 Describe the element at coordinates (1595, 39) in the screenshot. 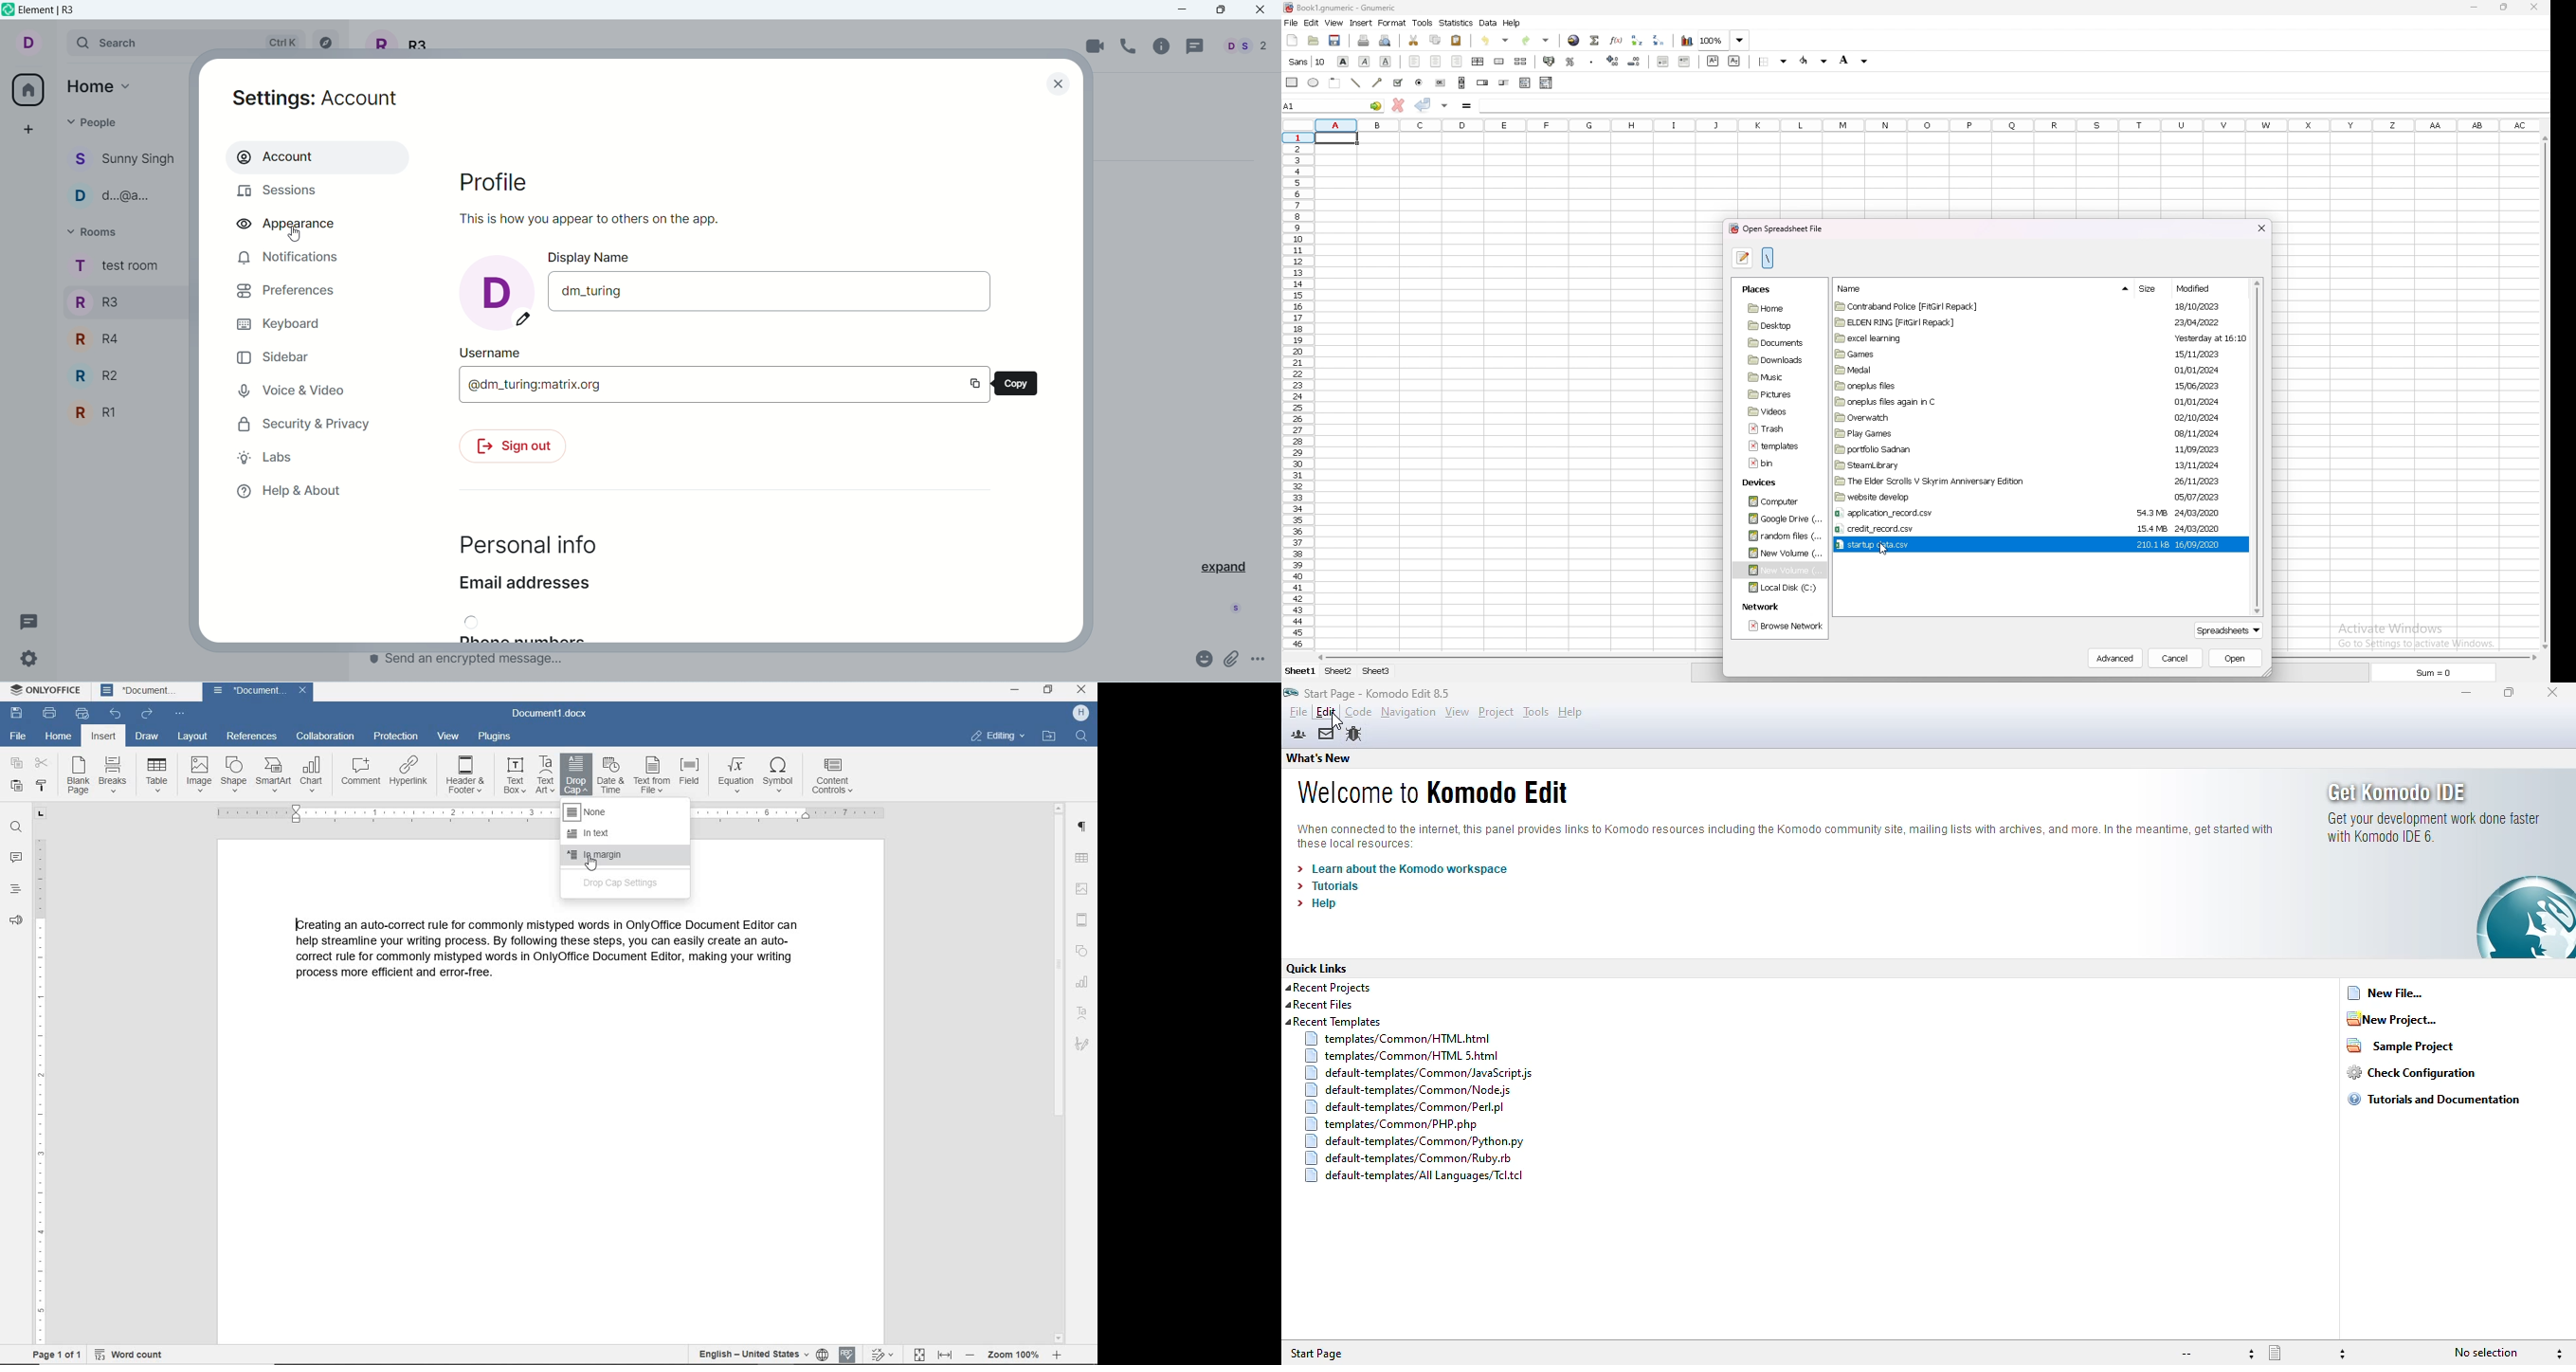

I see `summation` at that location.